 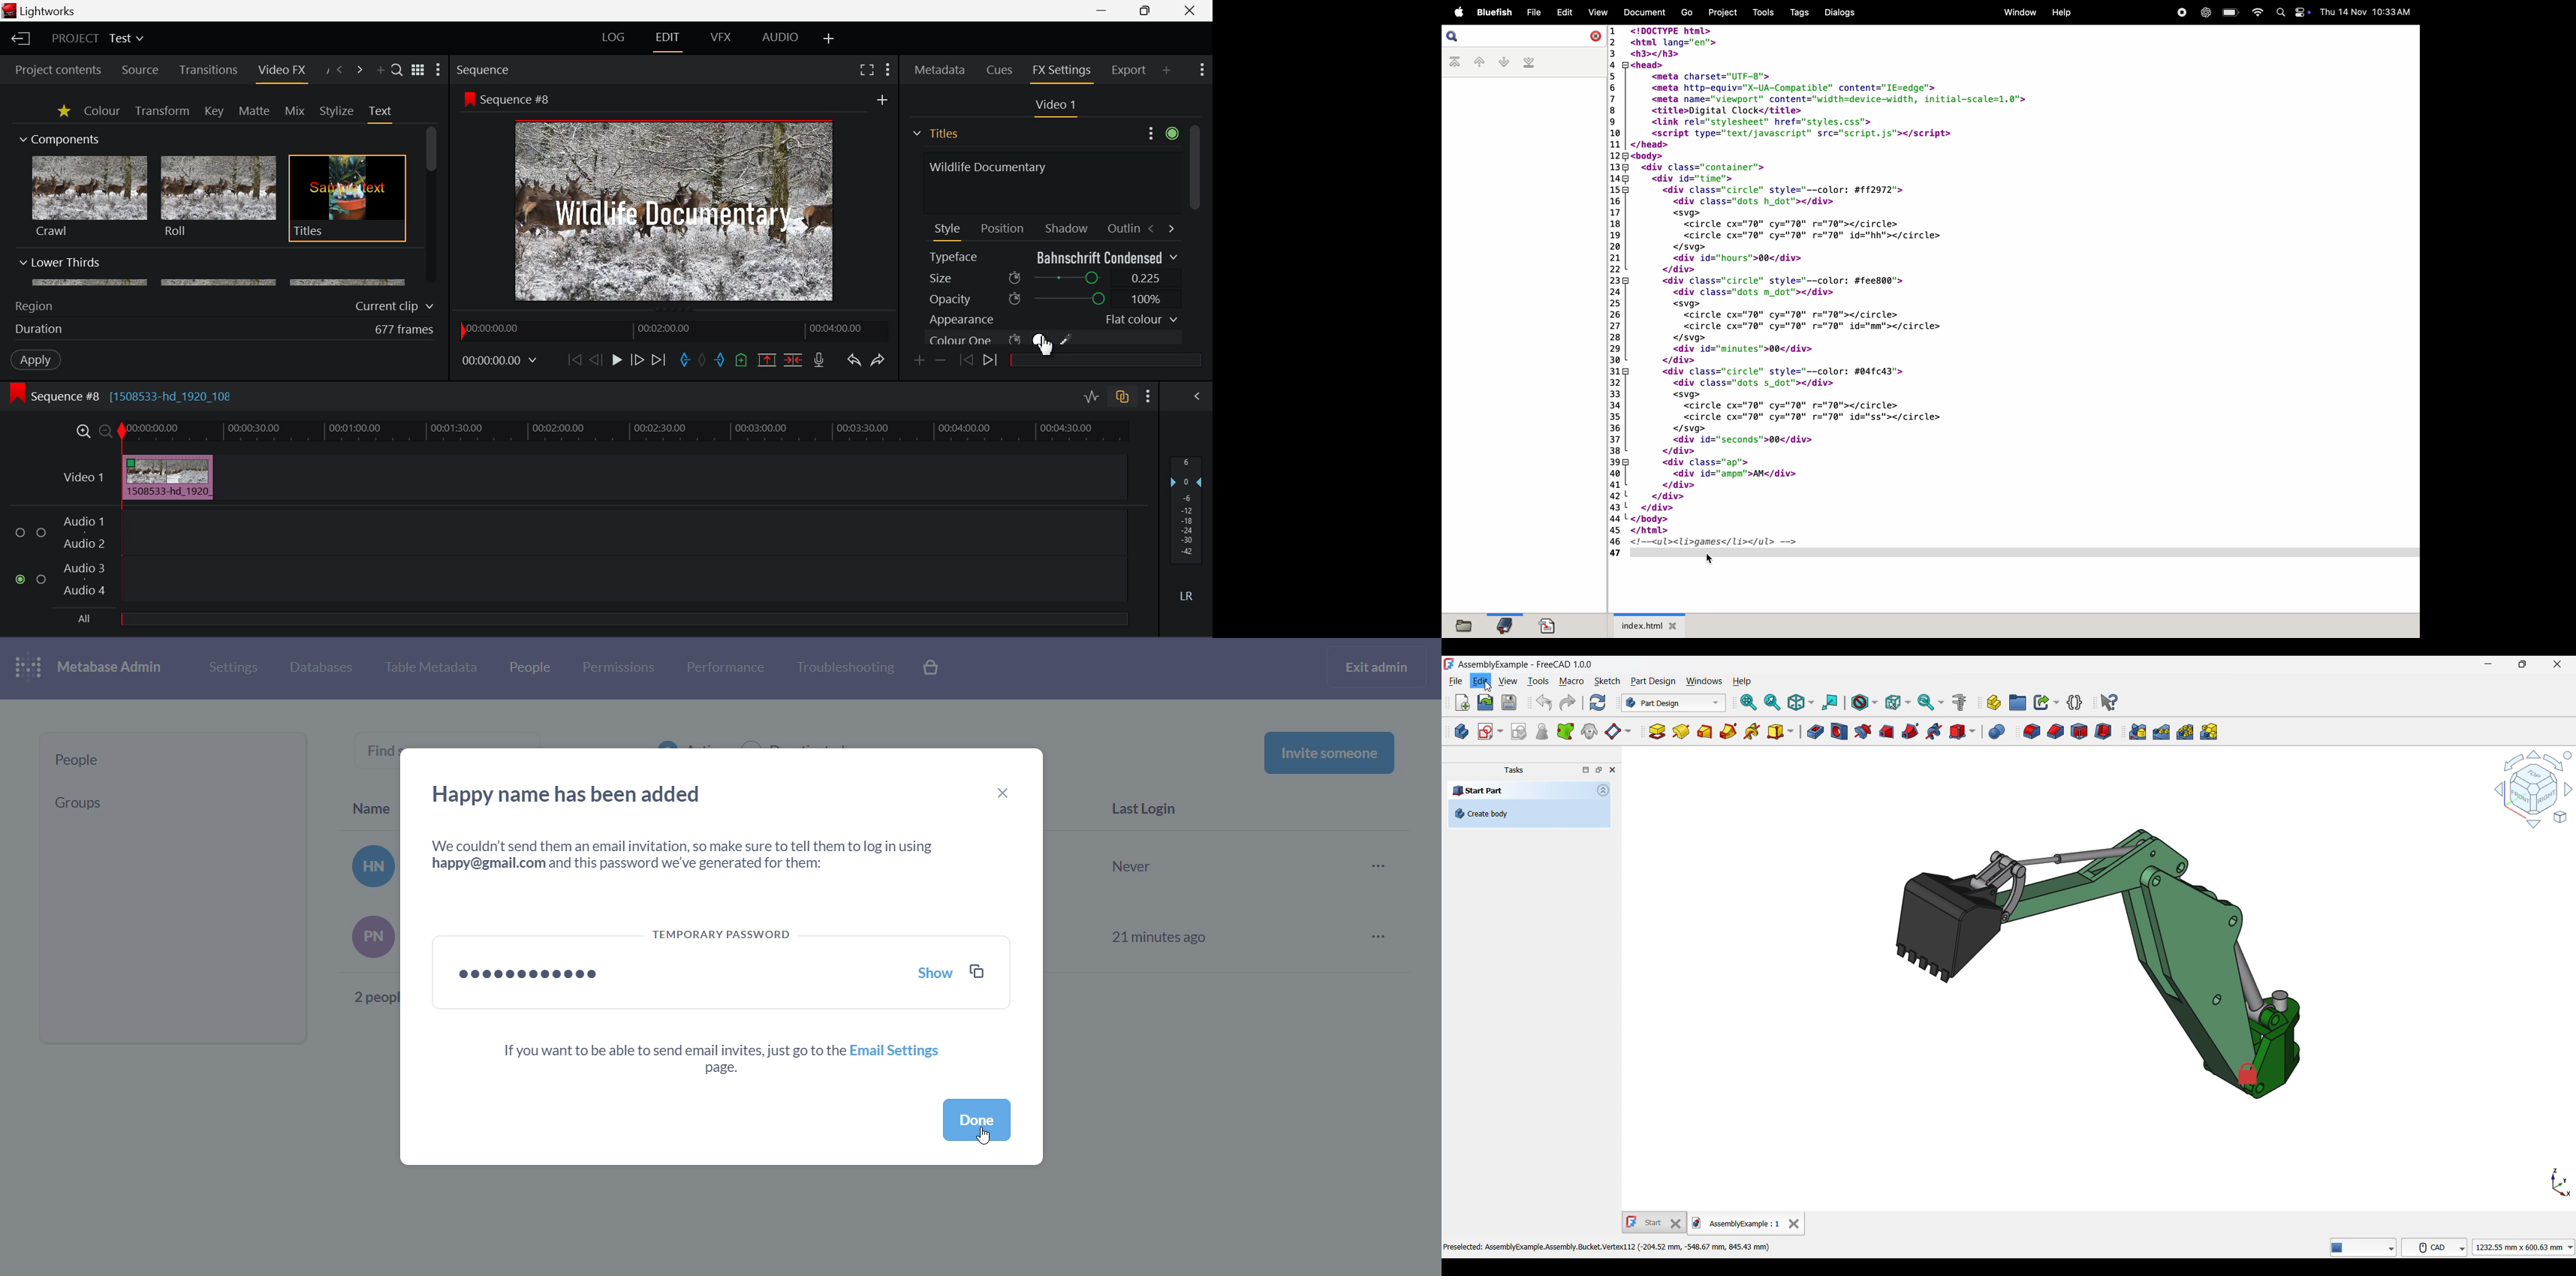 What do you see at coordinates (743, 361) in the screenshot?
I see `Mark Cue` at bounding box center [743, 361].